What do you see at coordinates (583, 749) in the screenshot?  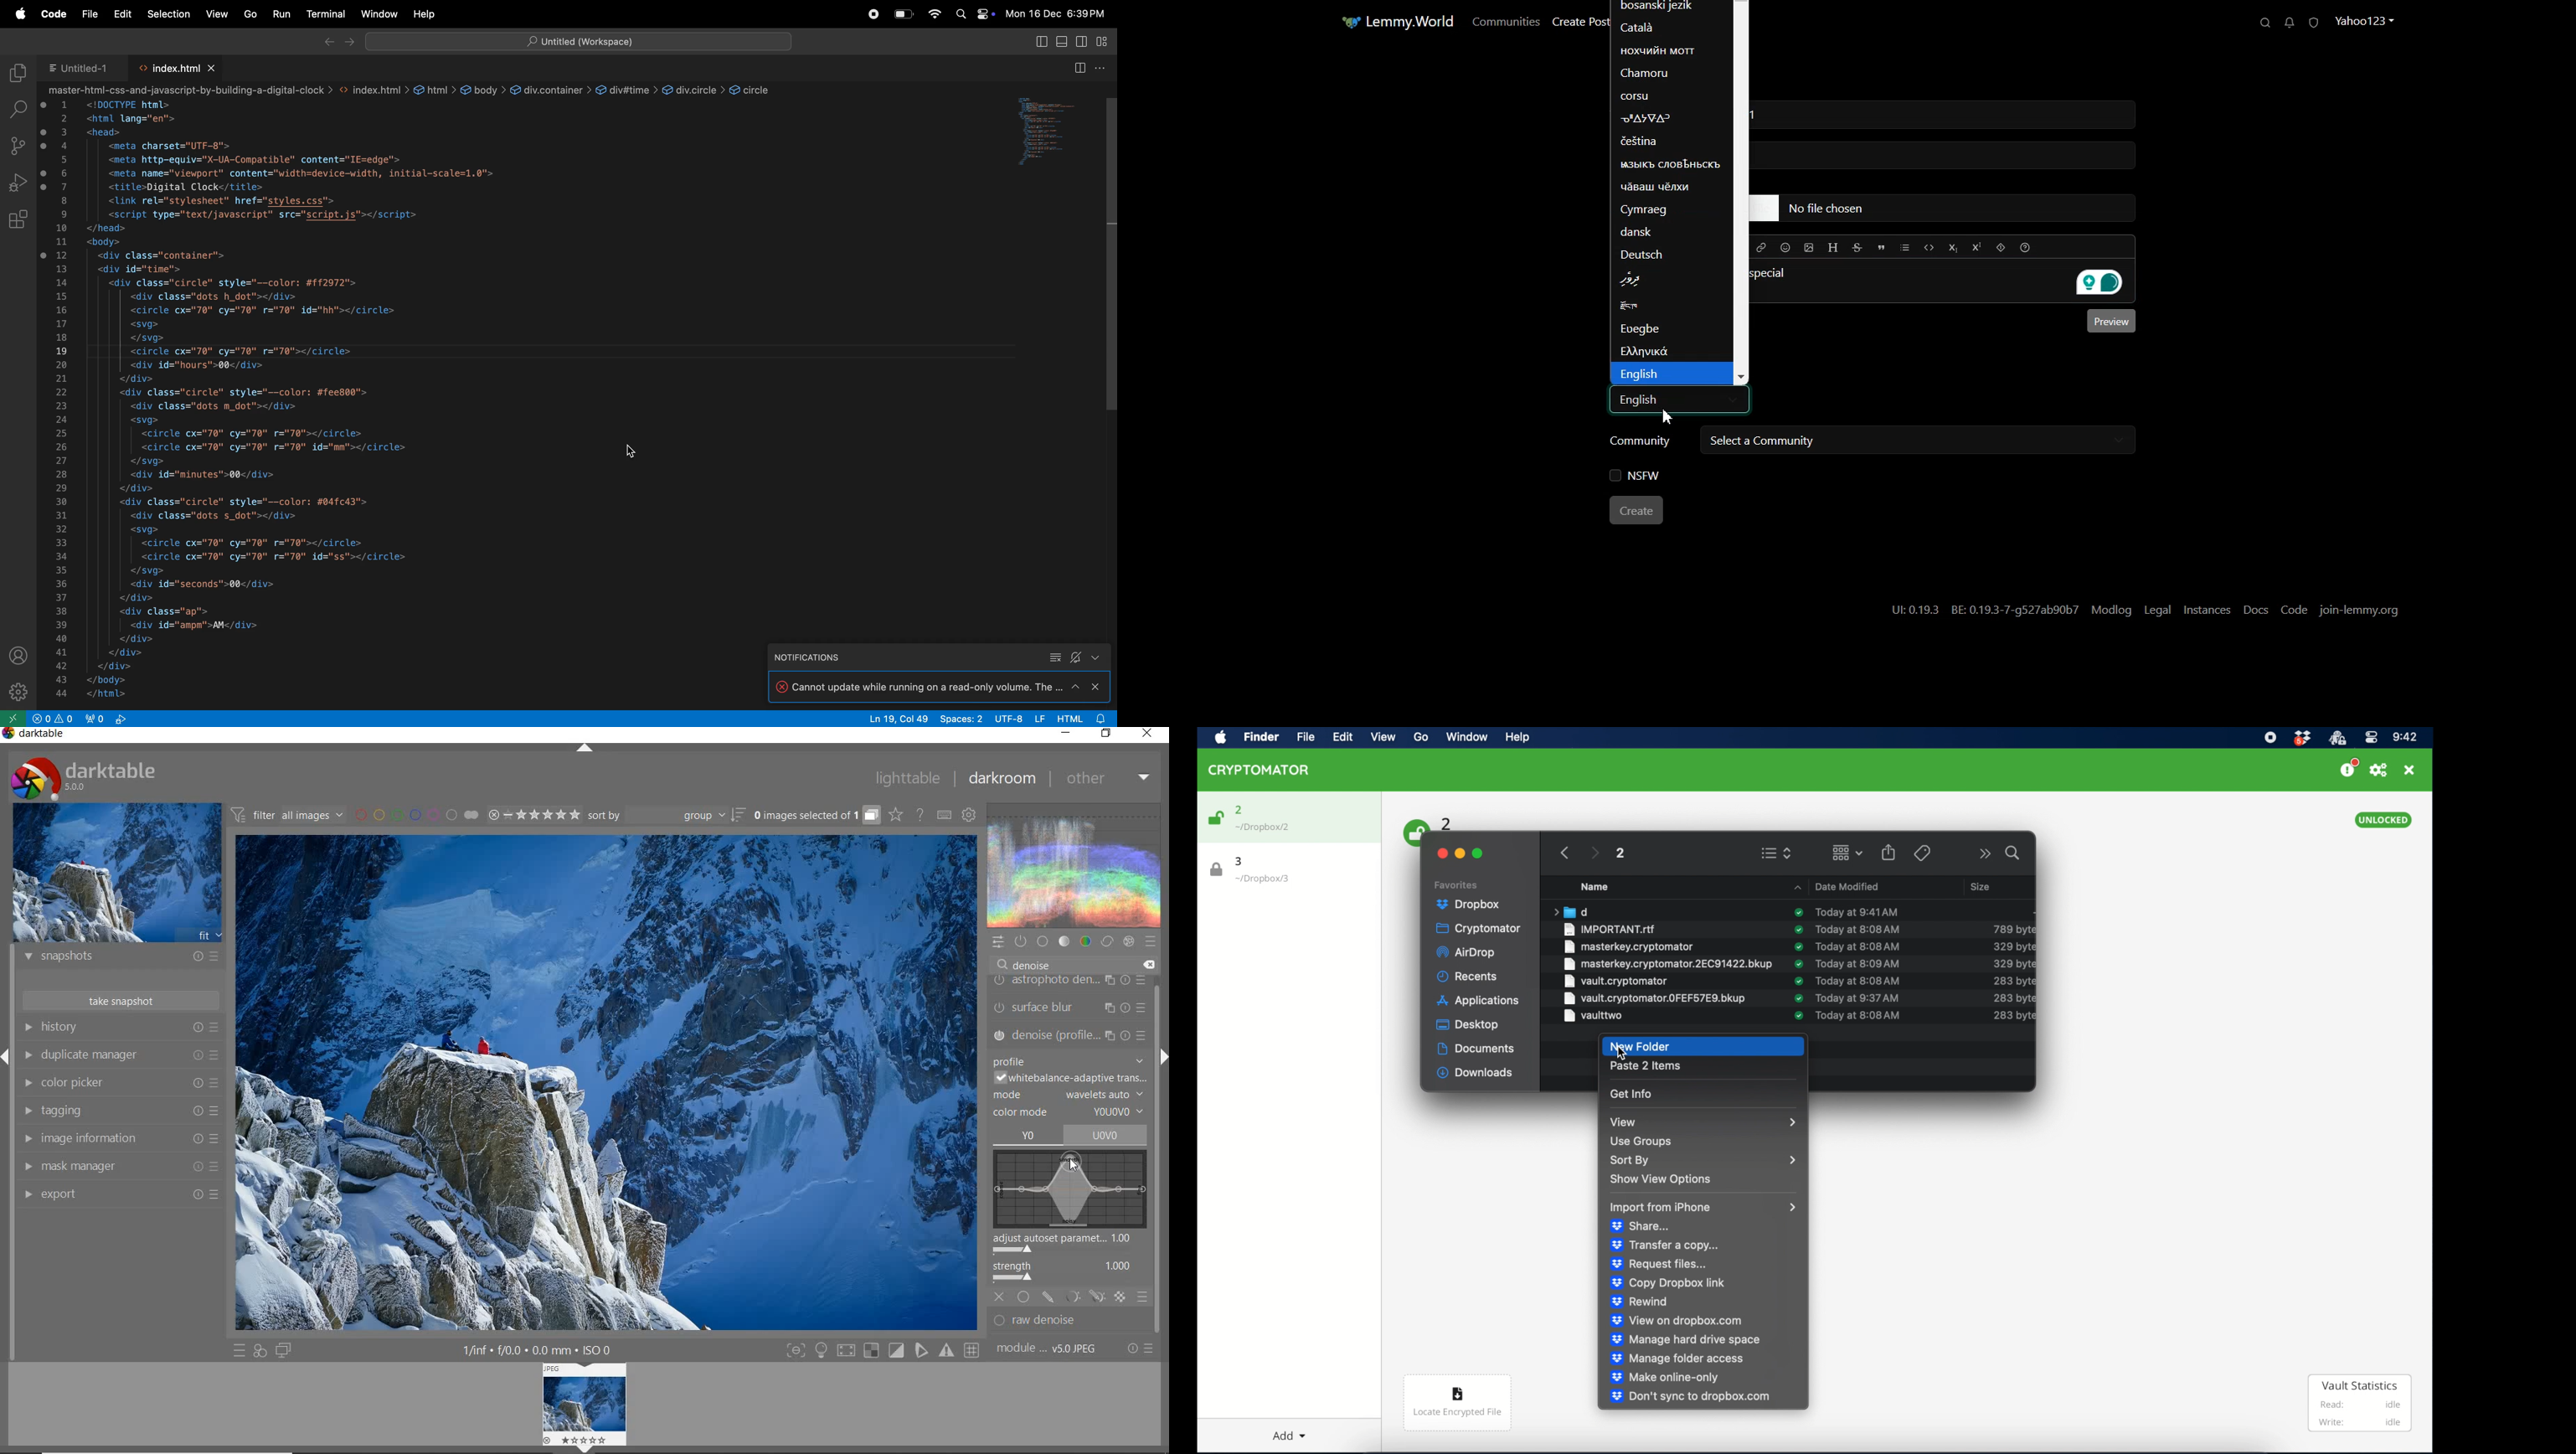 I see `expand/collapse` at bounding box center [583, 749].